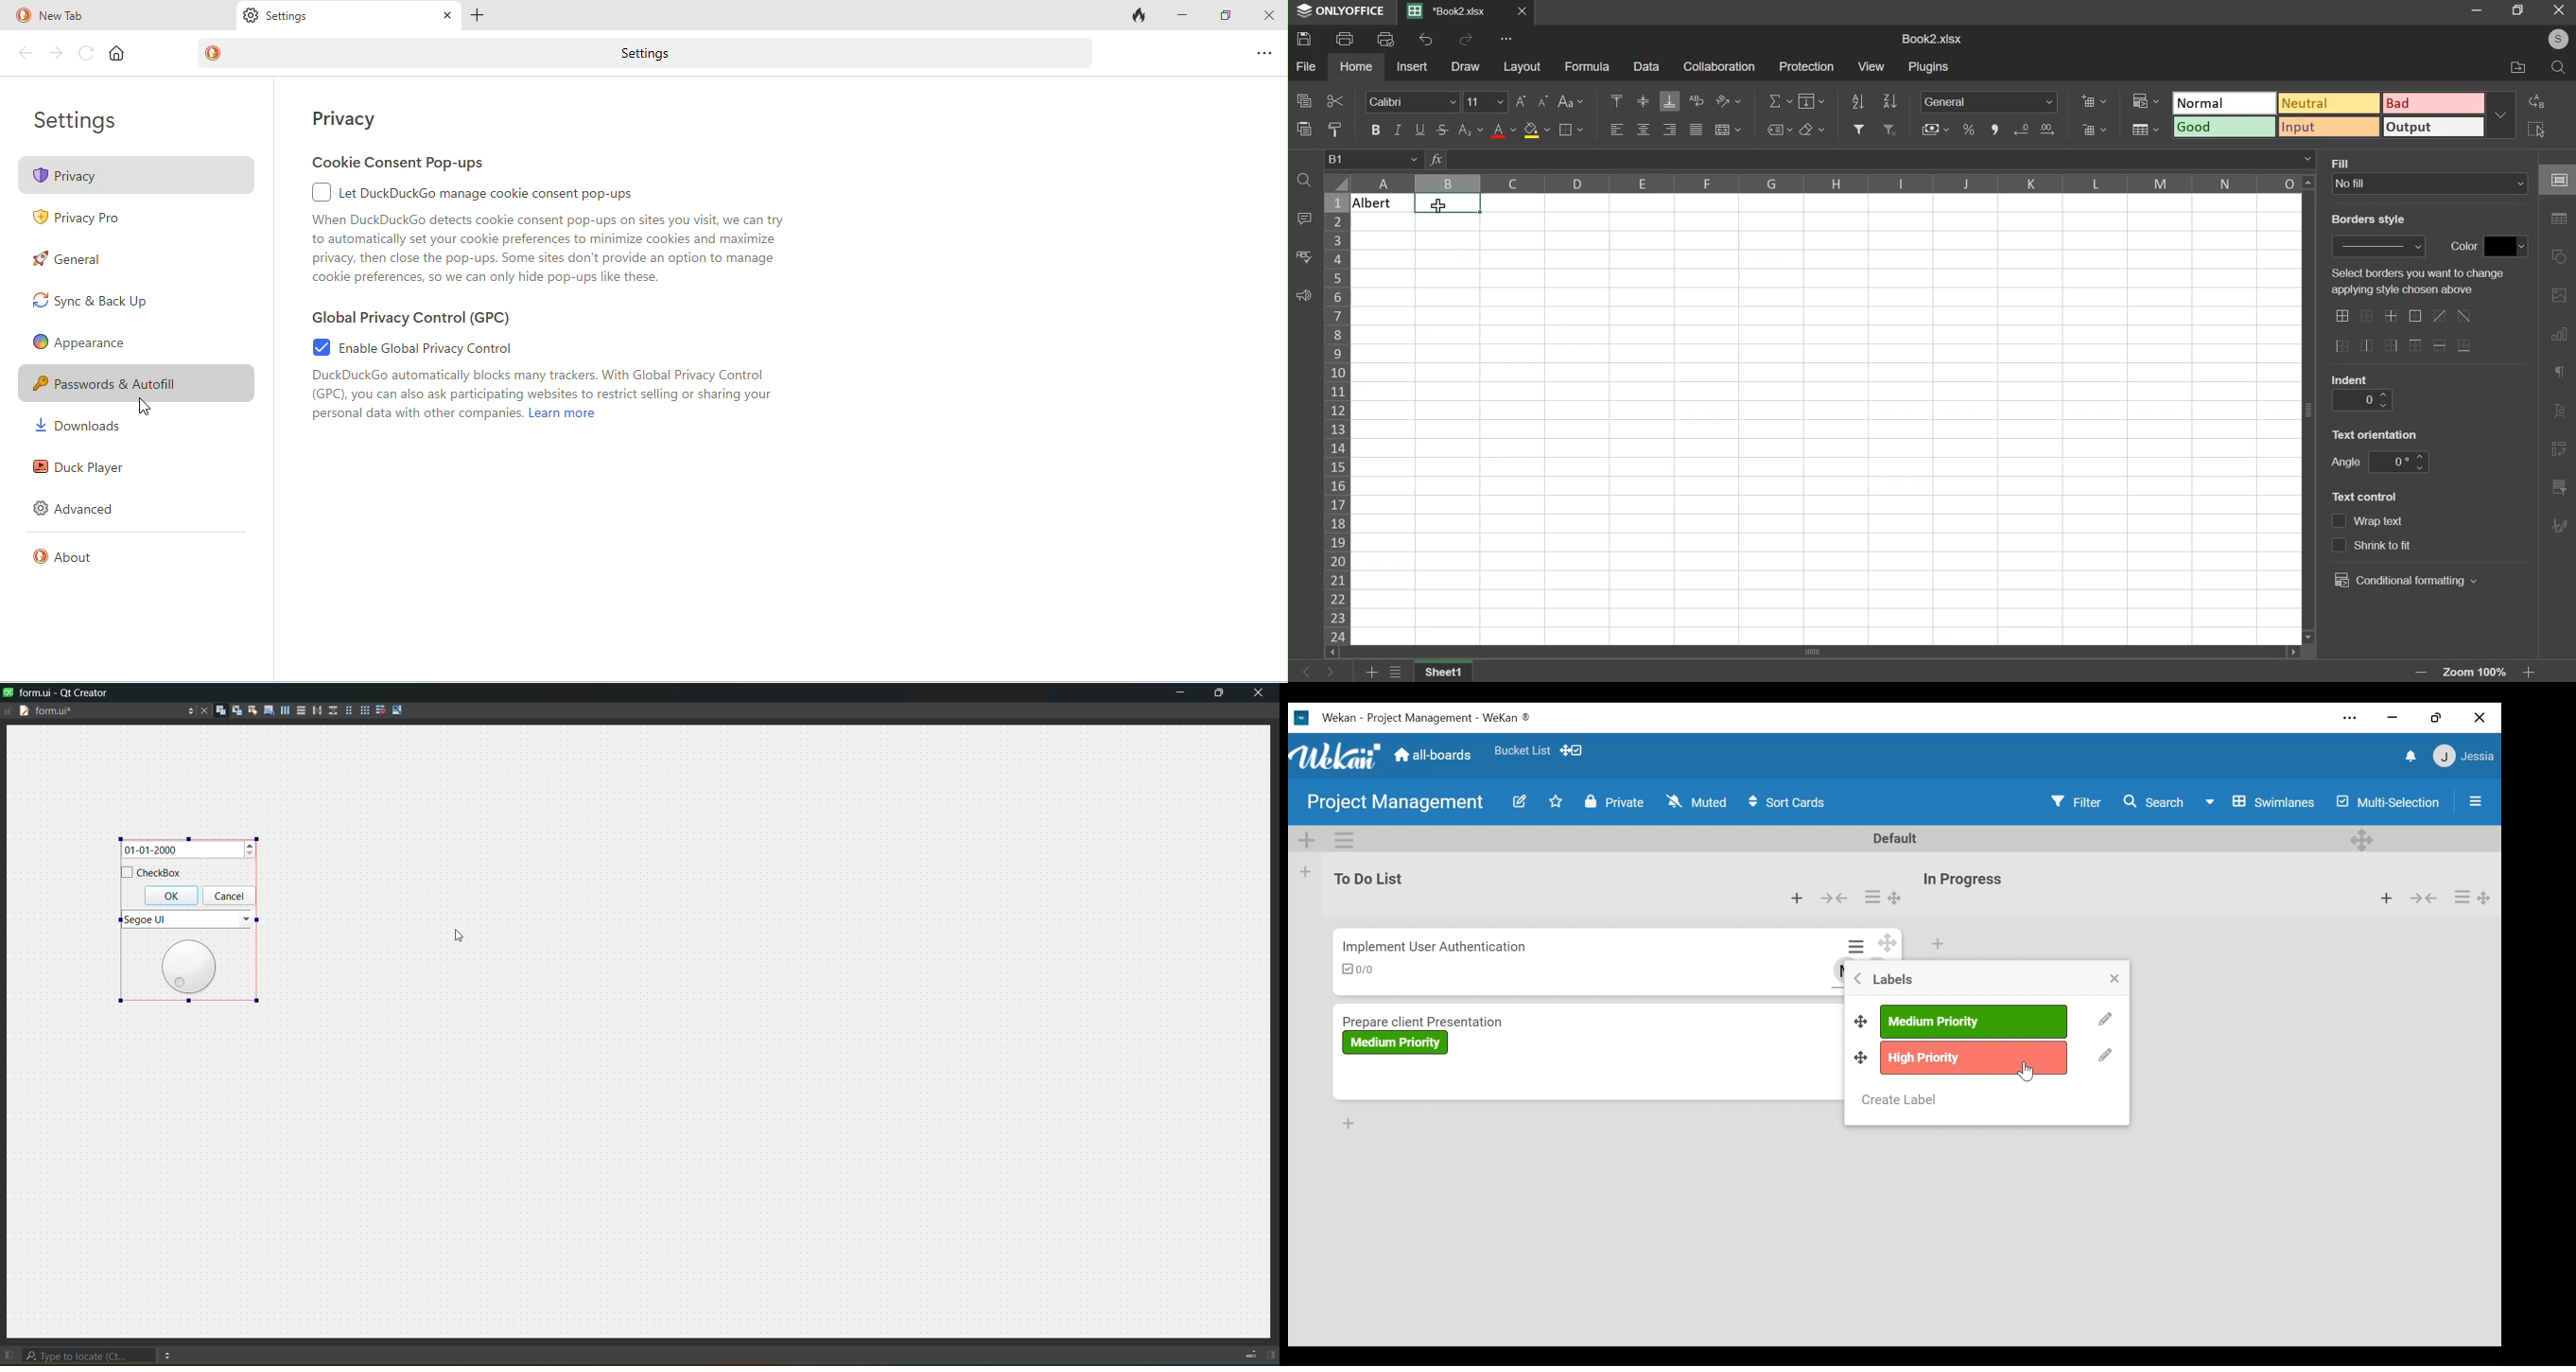  I want to click on close, so click(2558, 11).